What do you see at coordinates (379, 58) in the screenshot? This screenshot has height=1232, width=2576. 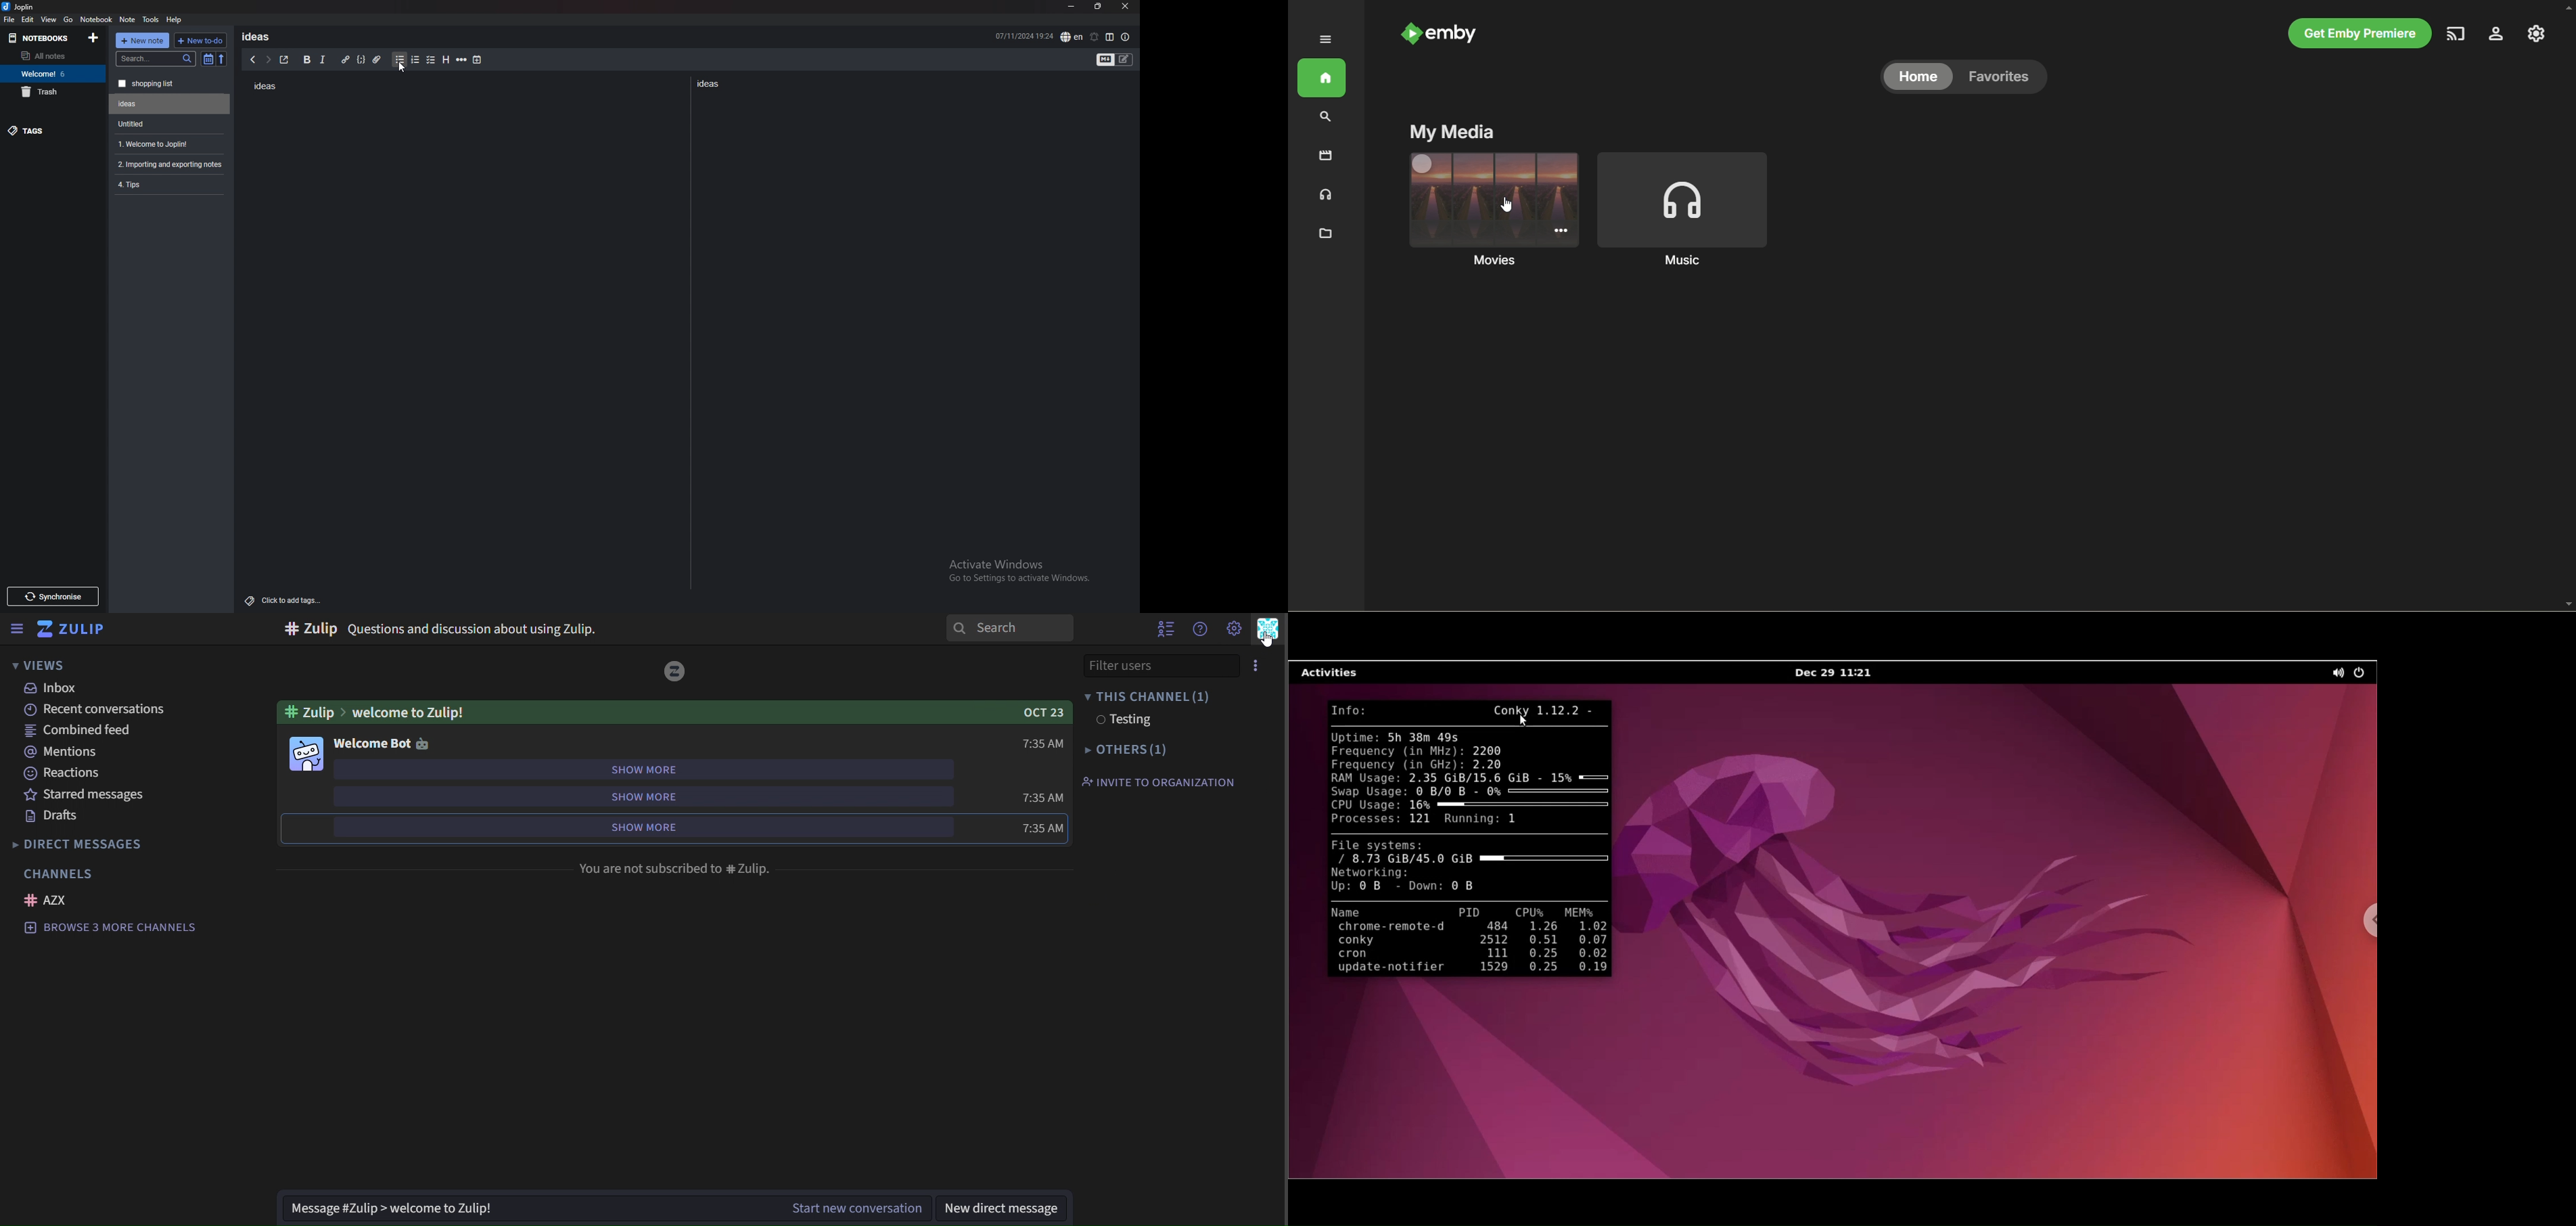 I see `attachment` at bounding box center [379, 58].